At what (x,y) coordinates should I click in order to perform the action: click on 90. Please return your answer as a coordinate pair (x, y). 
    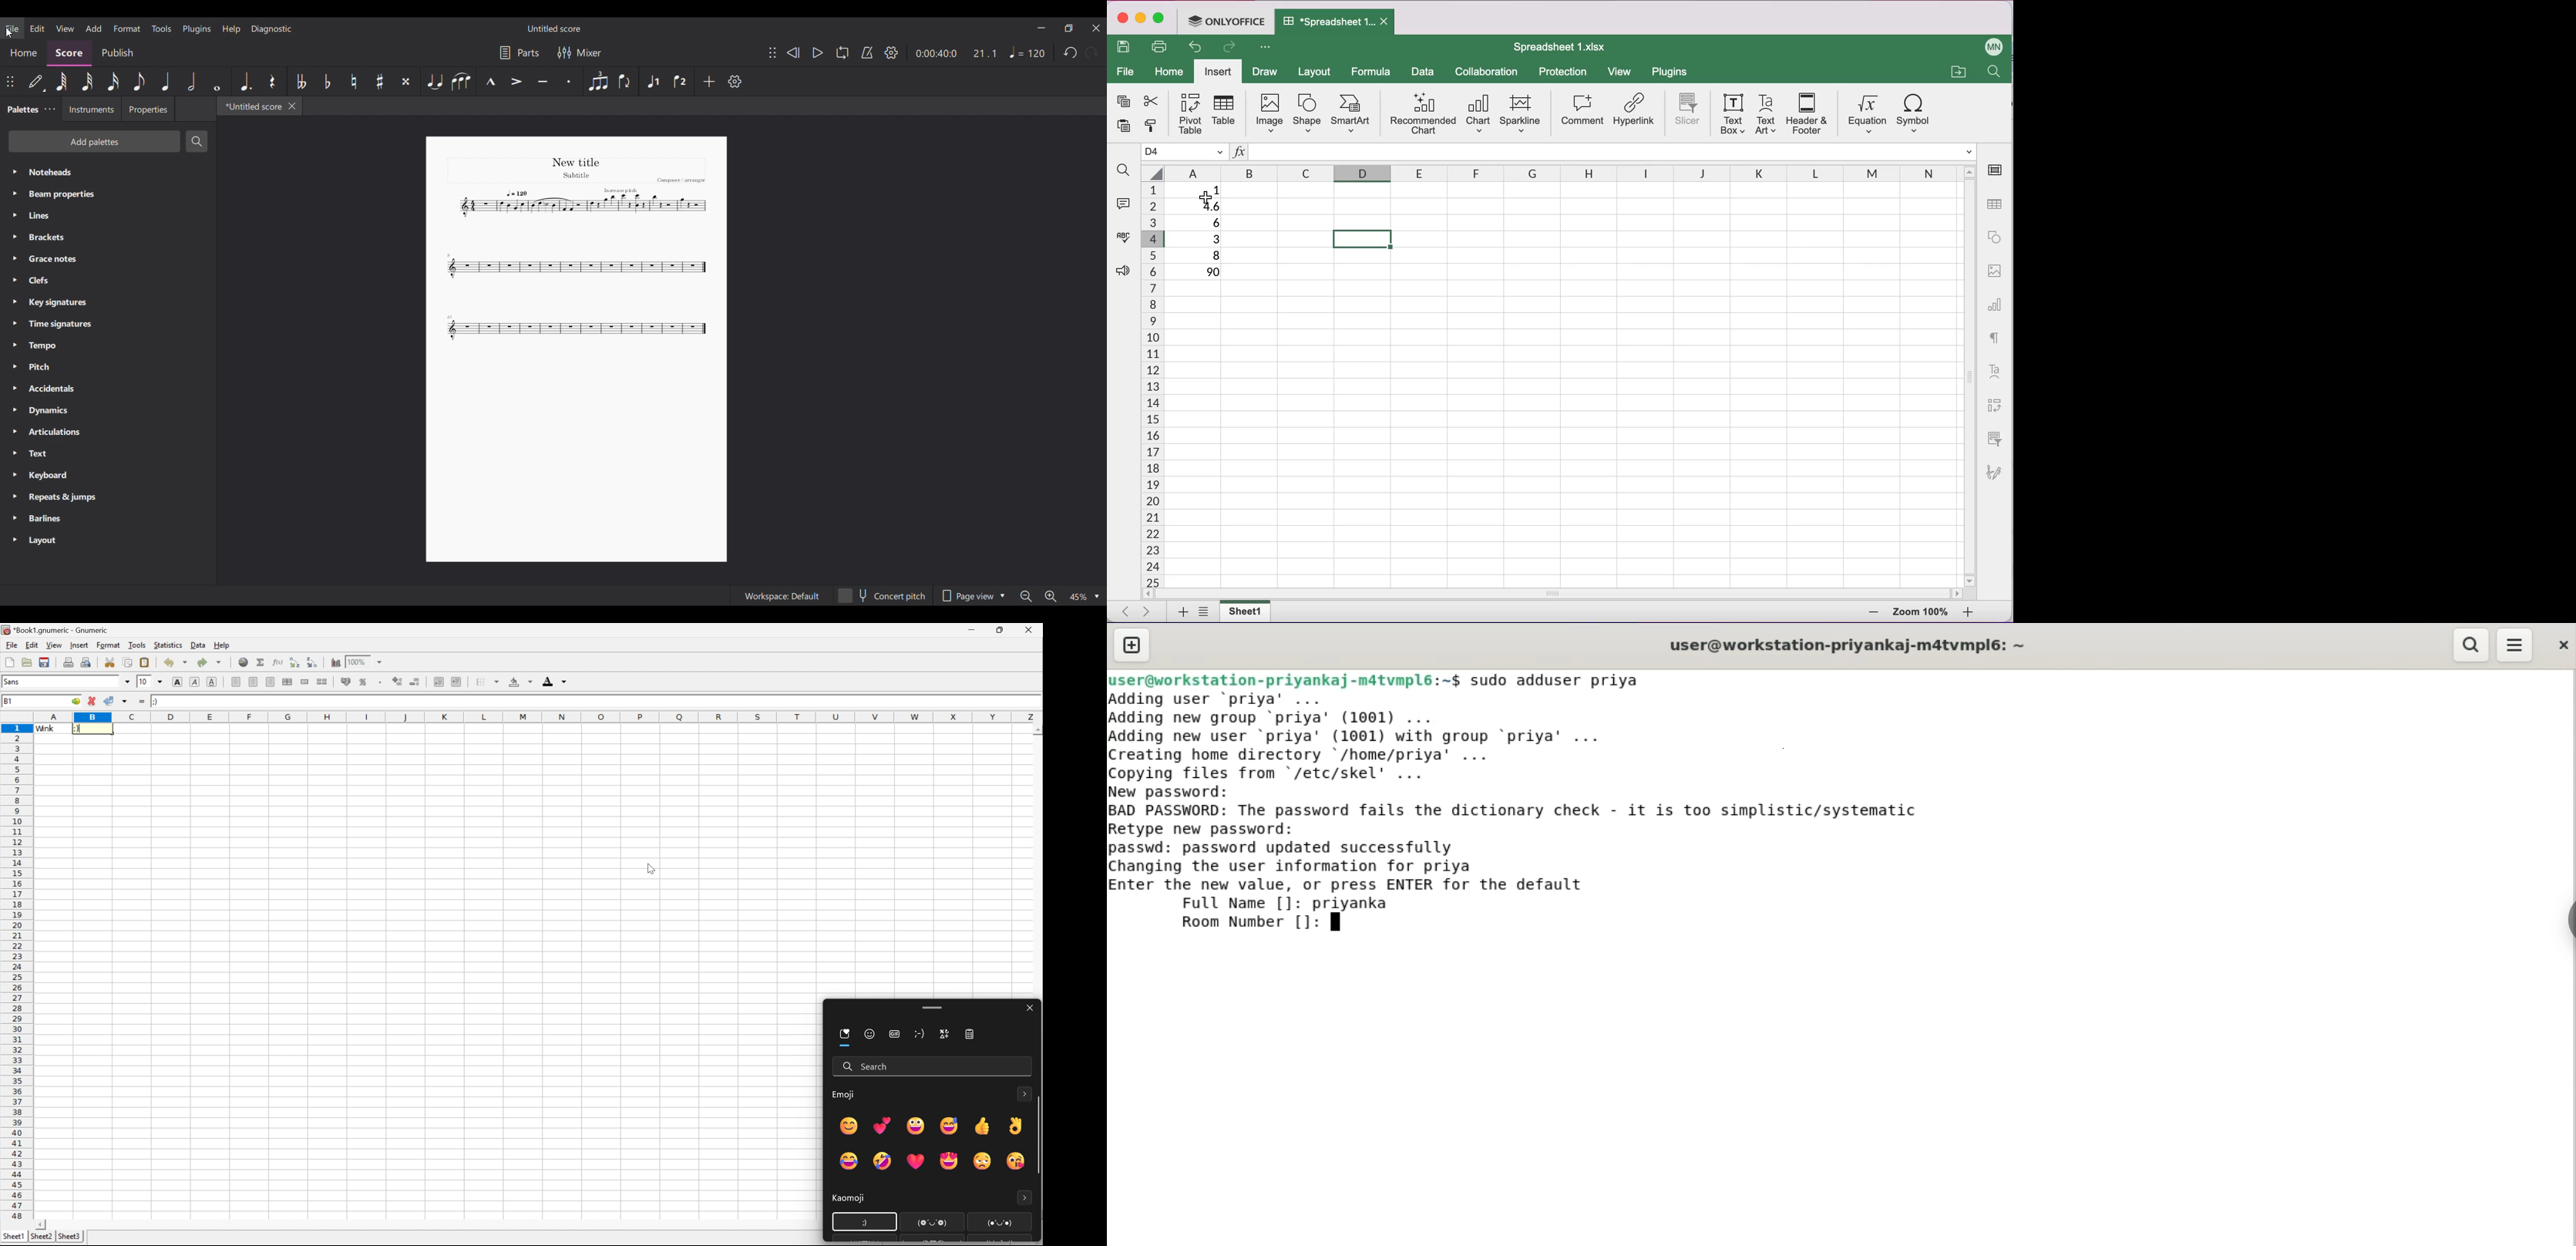
    Looking at the image, I should click on (1196, 273).